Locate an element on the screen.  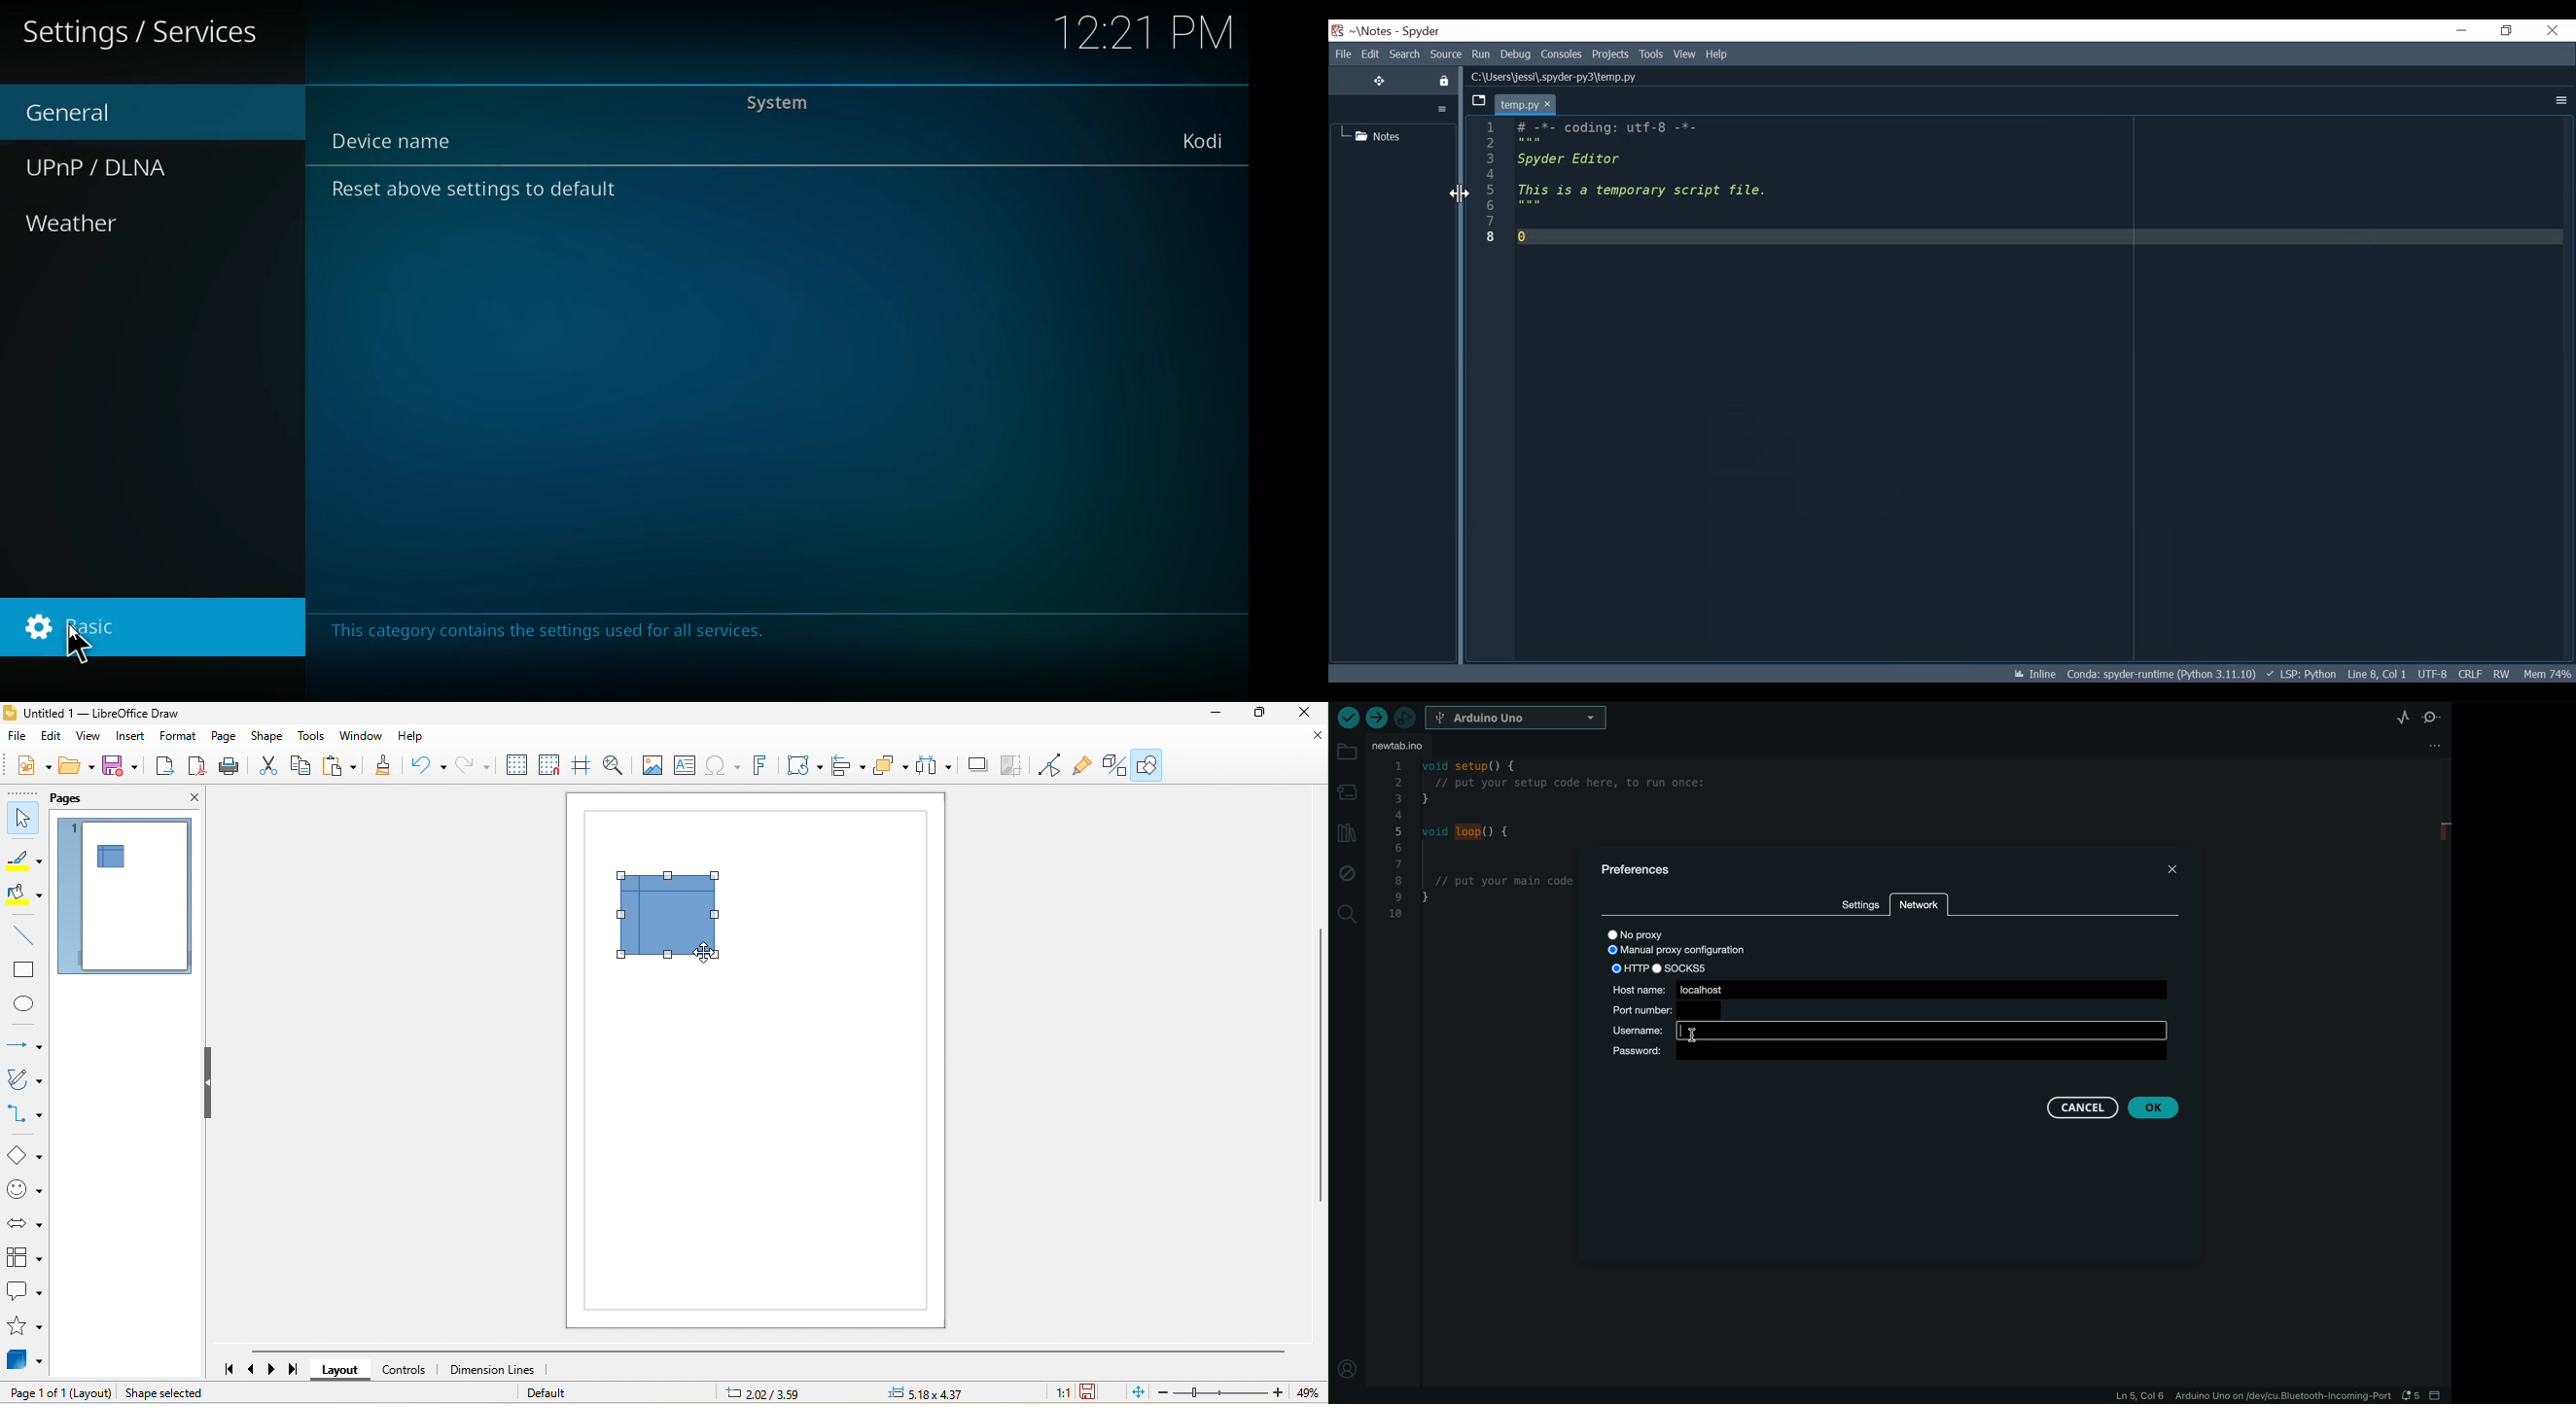
select is located at coordinates (23, 819).